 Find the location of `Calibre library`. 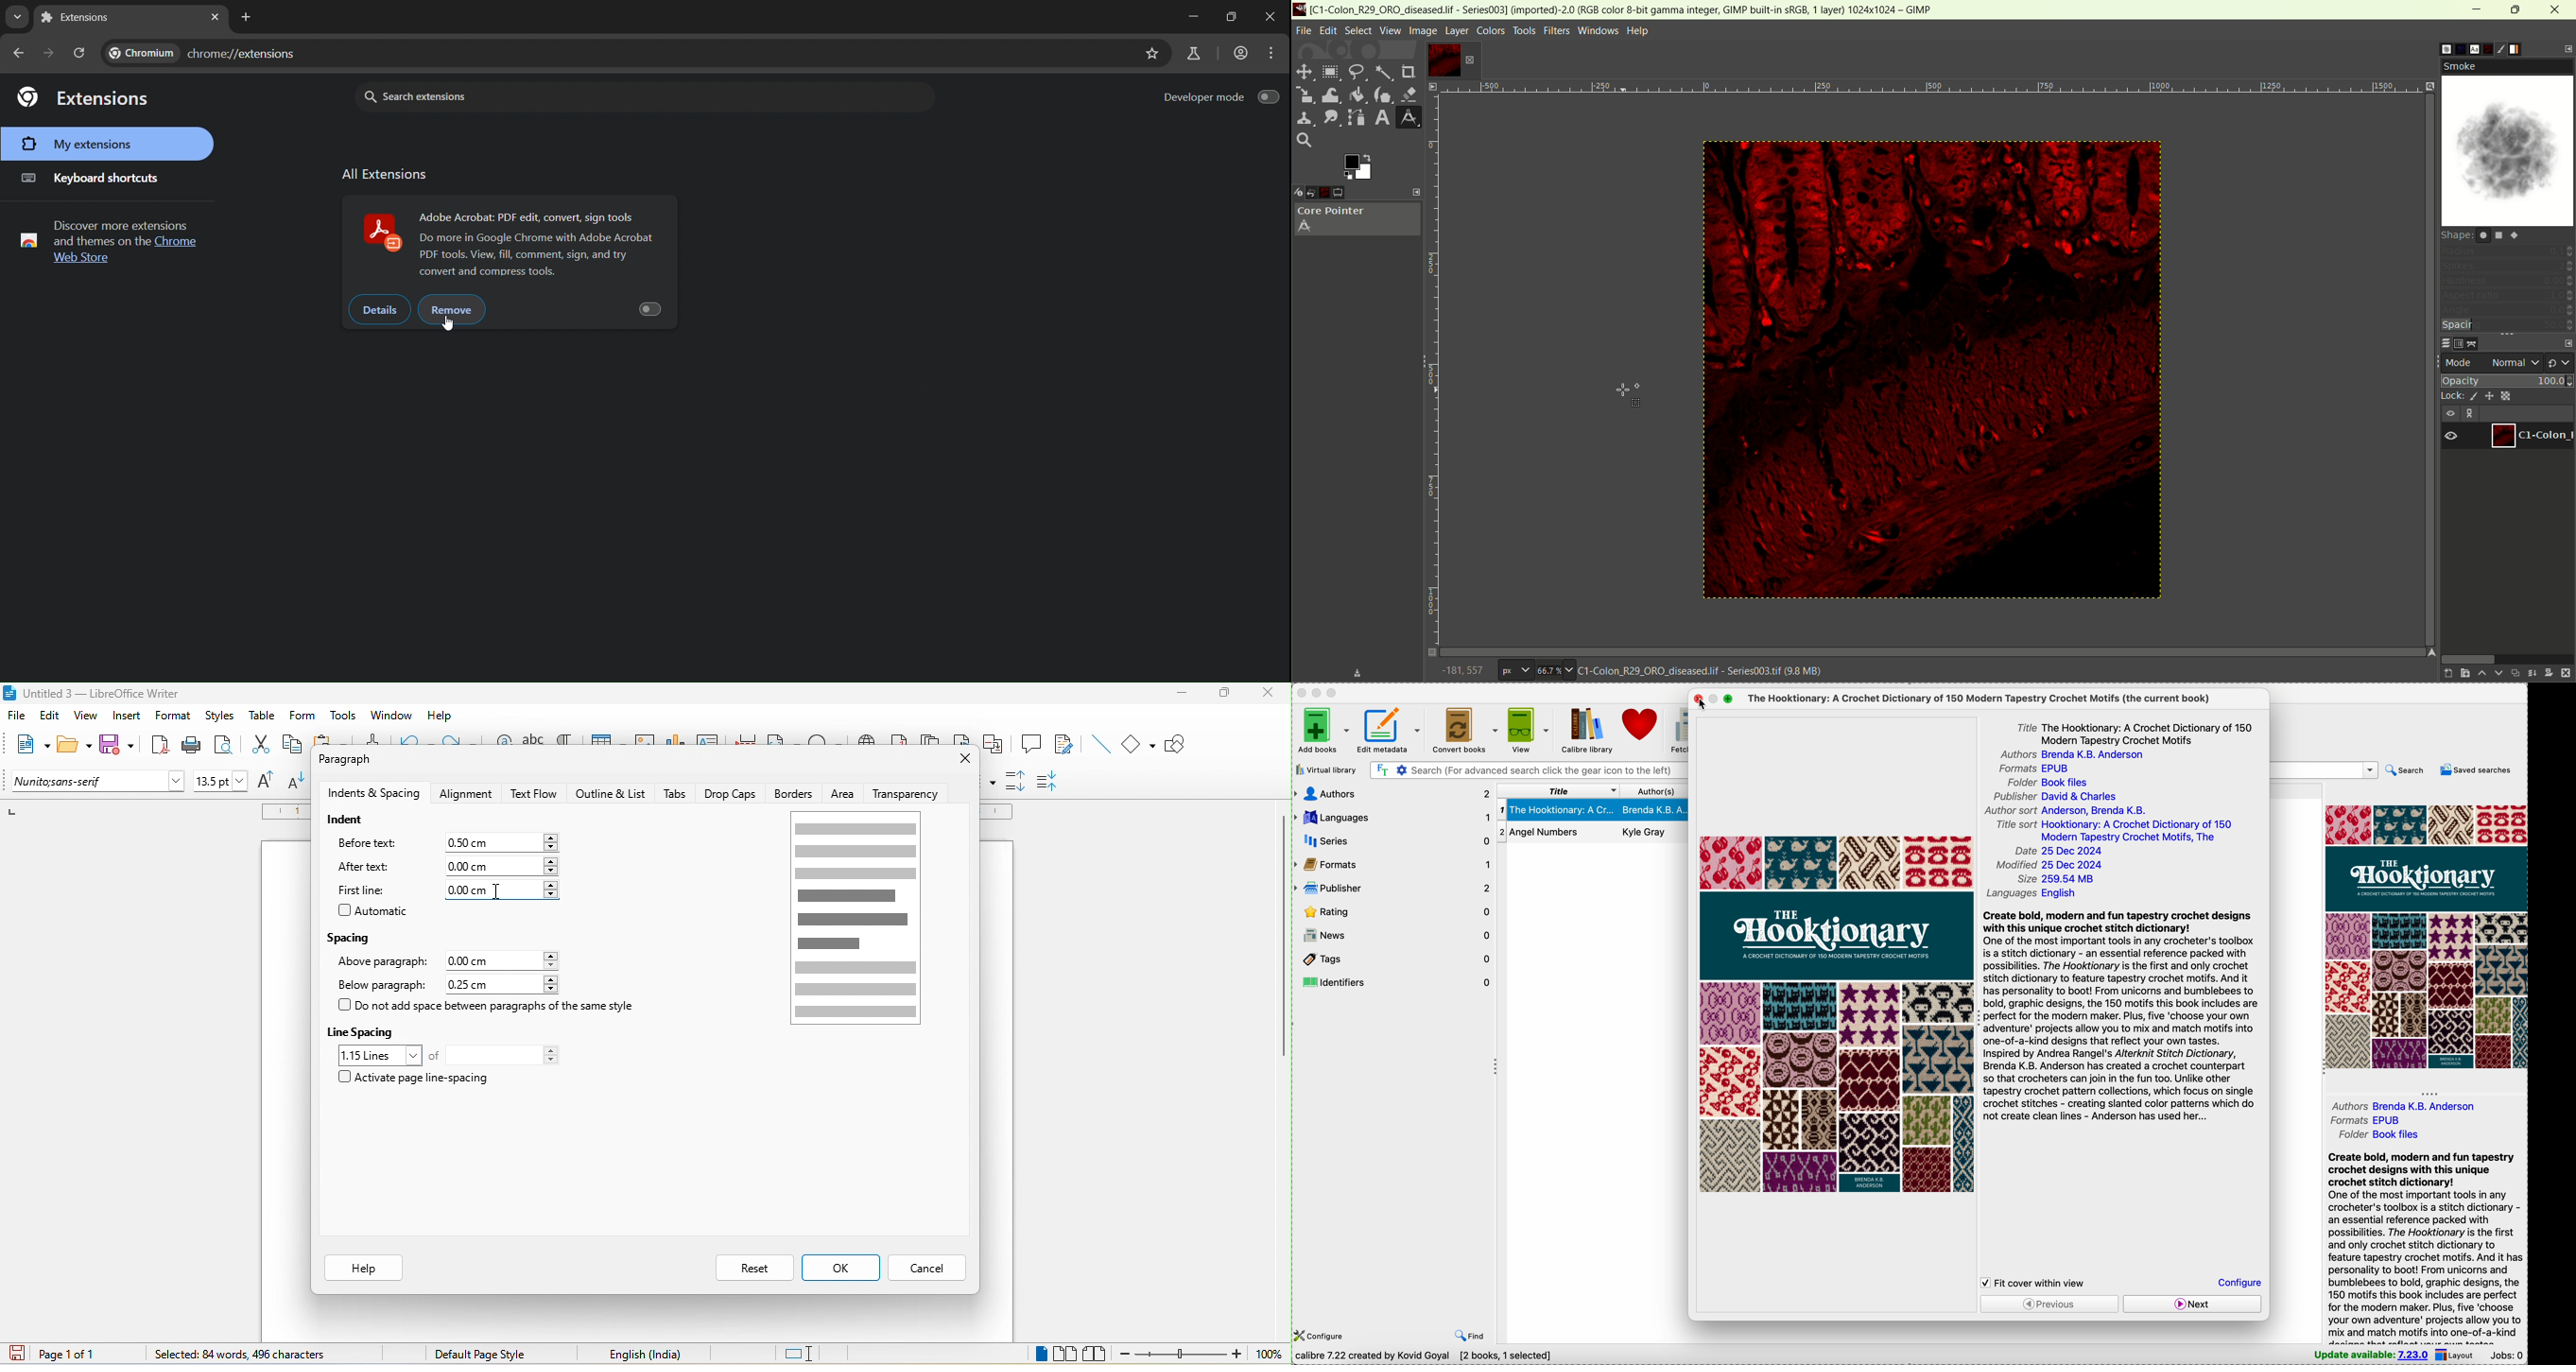

Calibre library is located at coordinates (1586, 730).